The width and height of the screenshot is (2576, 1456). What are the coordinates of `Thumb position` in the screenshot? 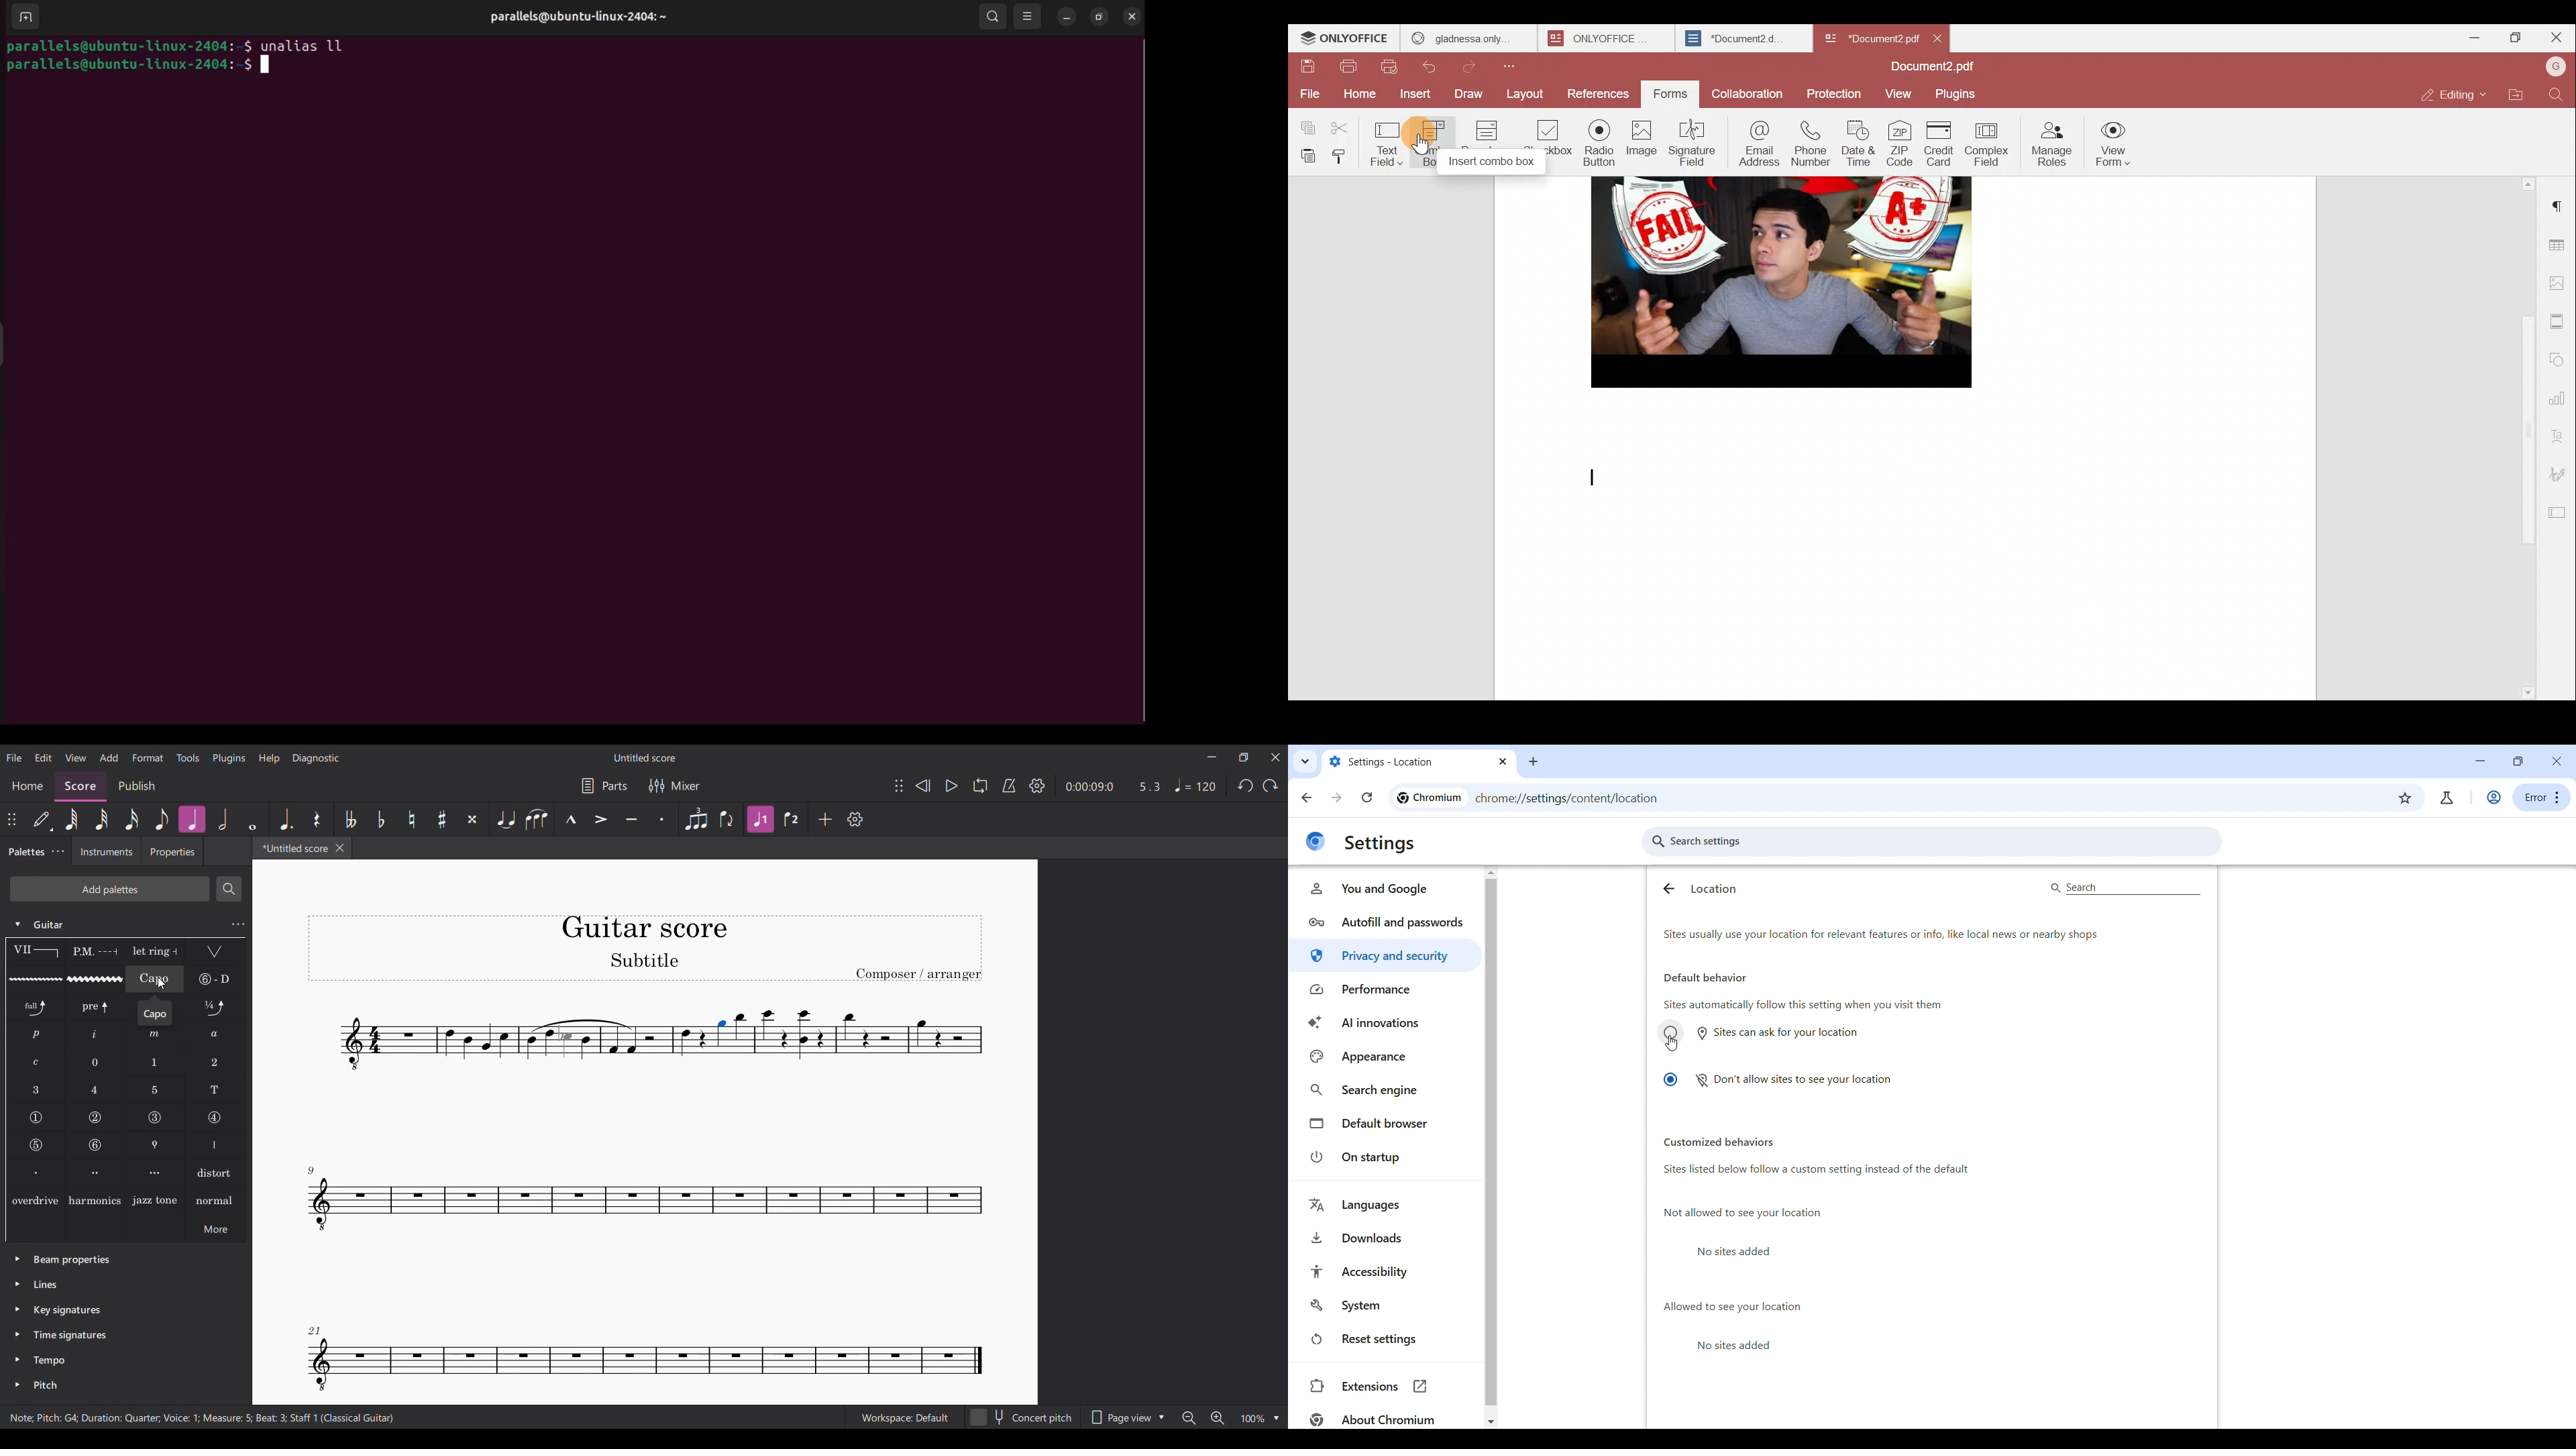 It's located at (156, 1145).